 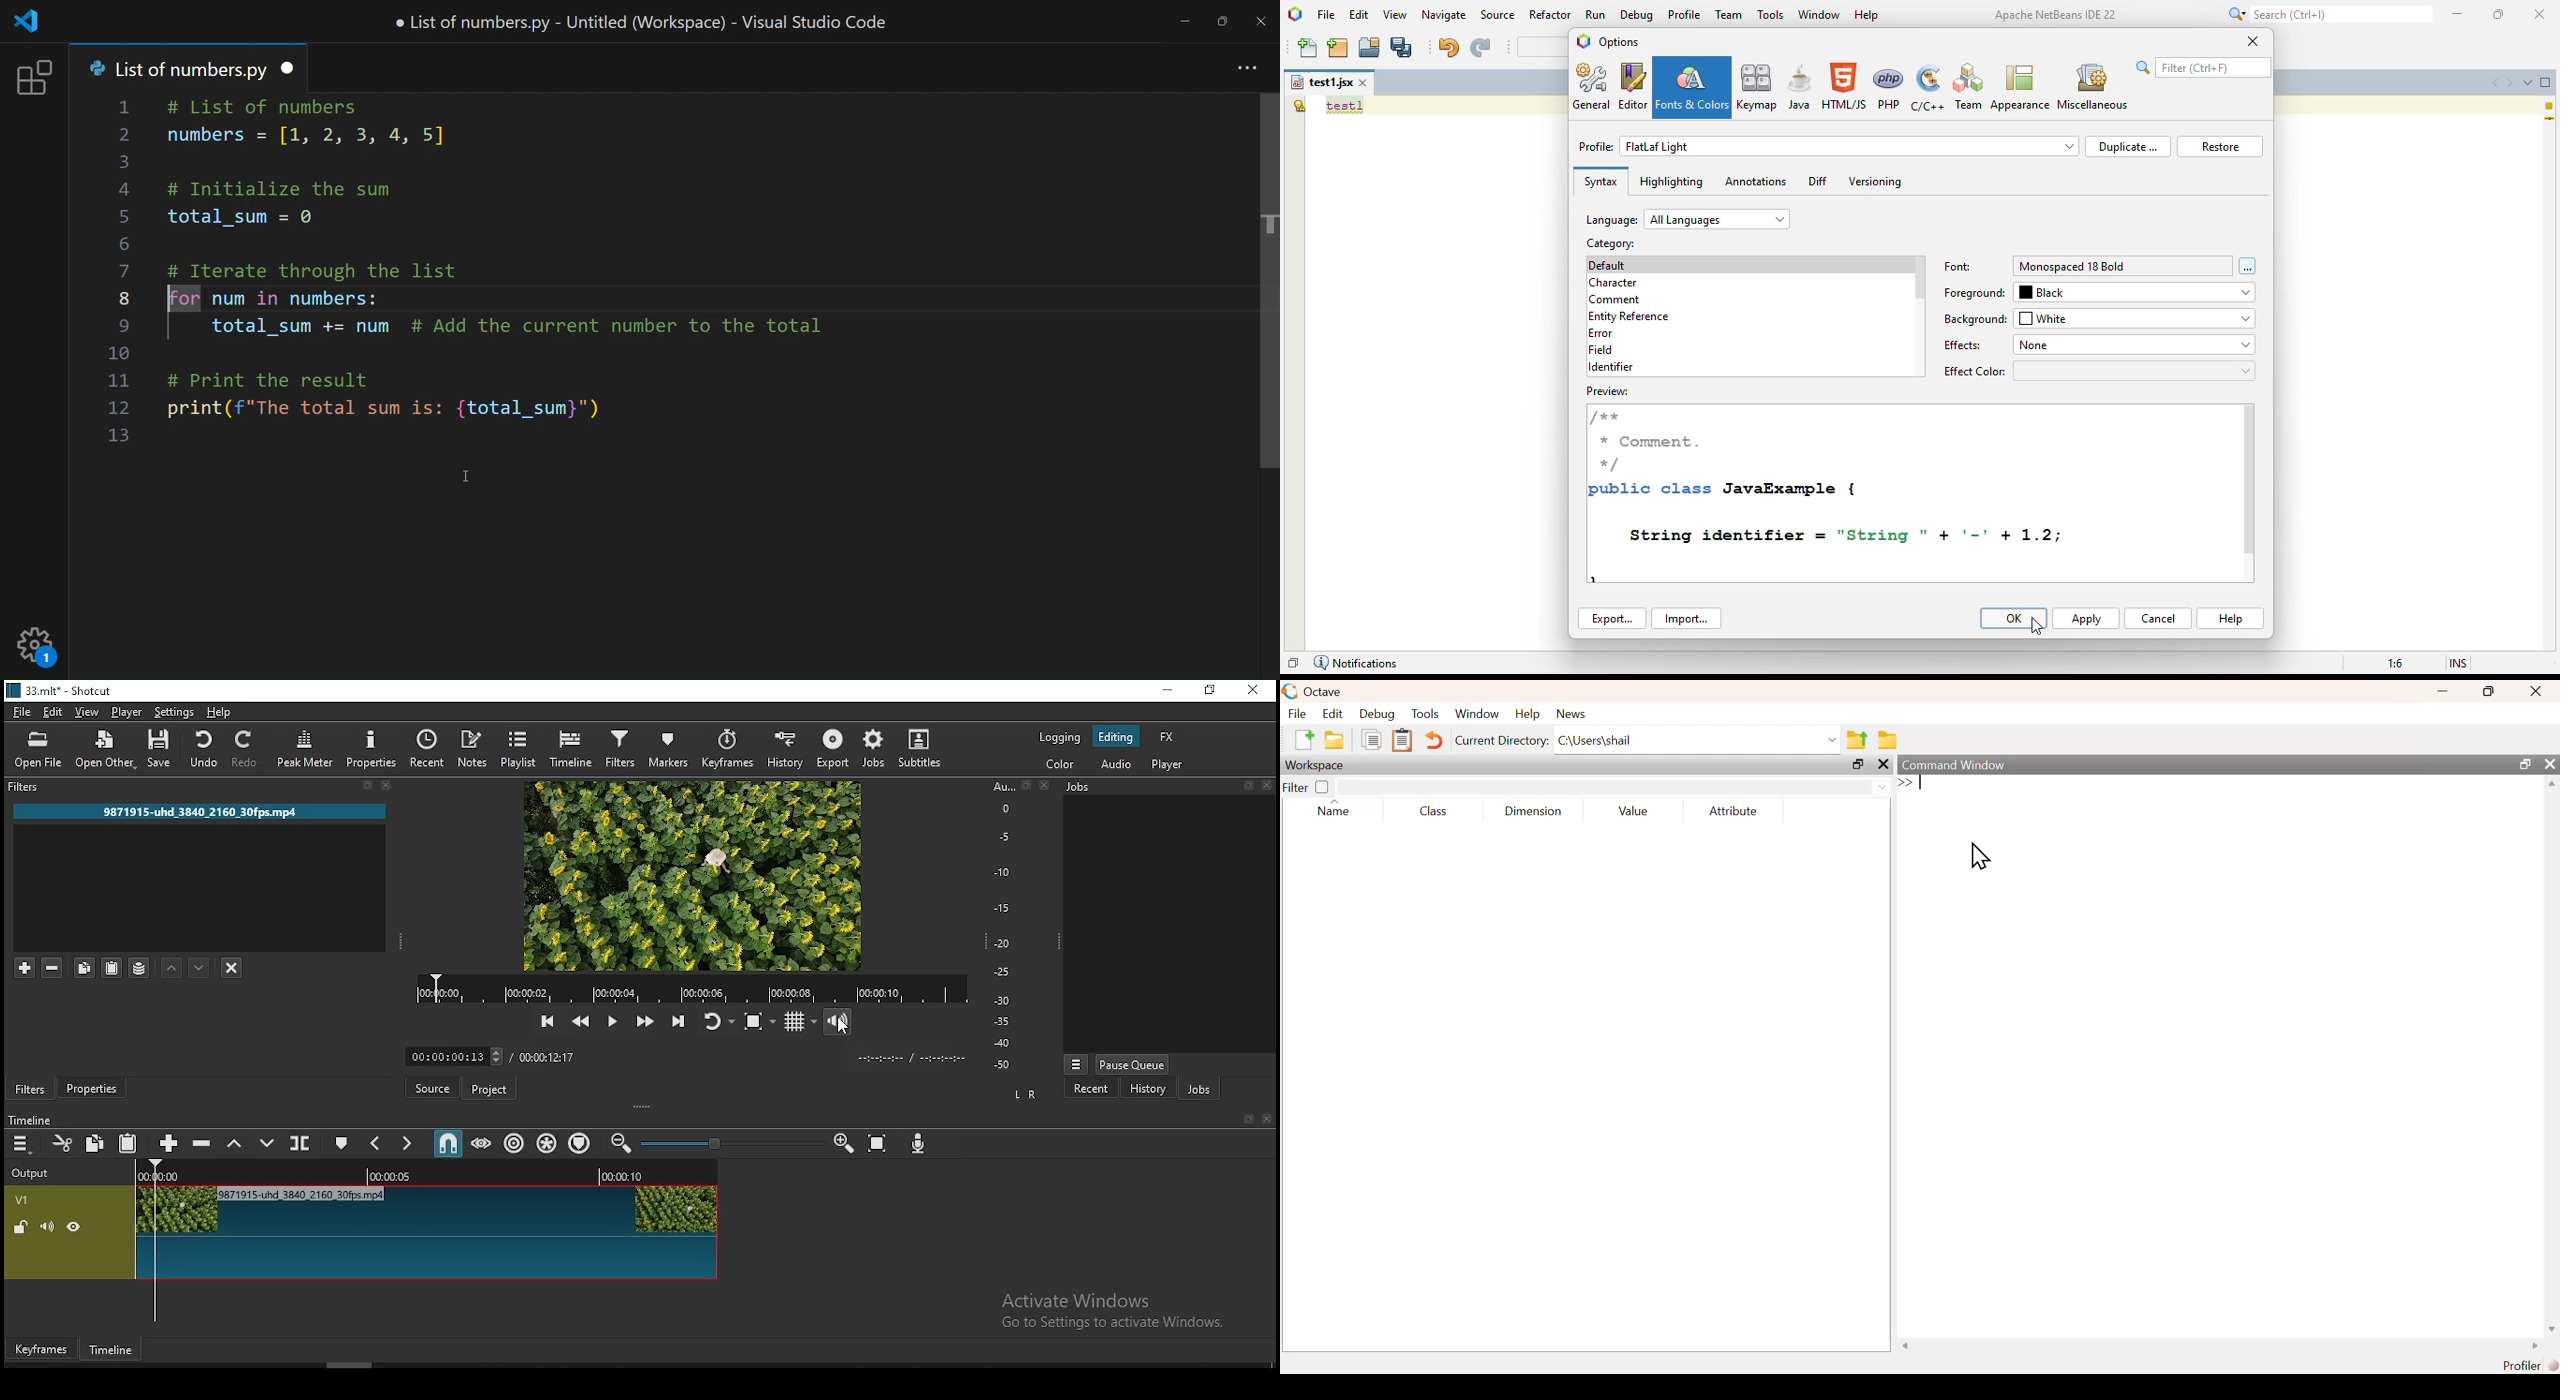 What do you see at coordinates (1336, 809) in the screenshot?
I see `Name` at bounding box center [1336, 809].